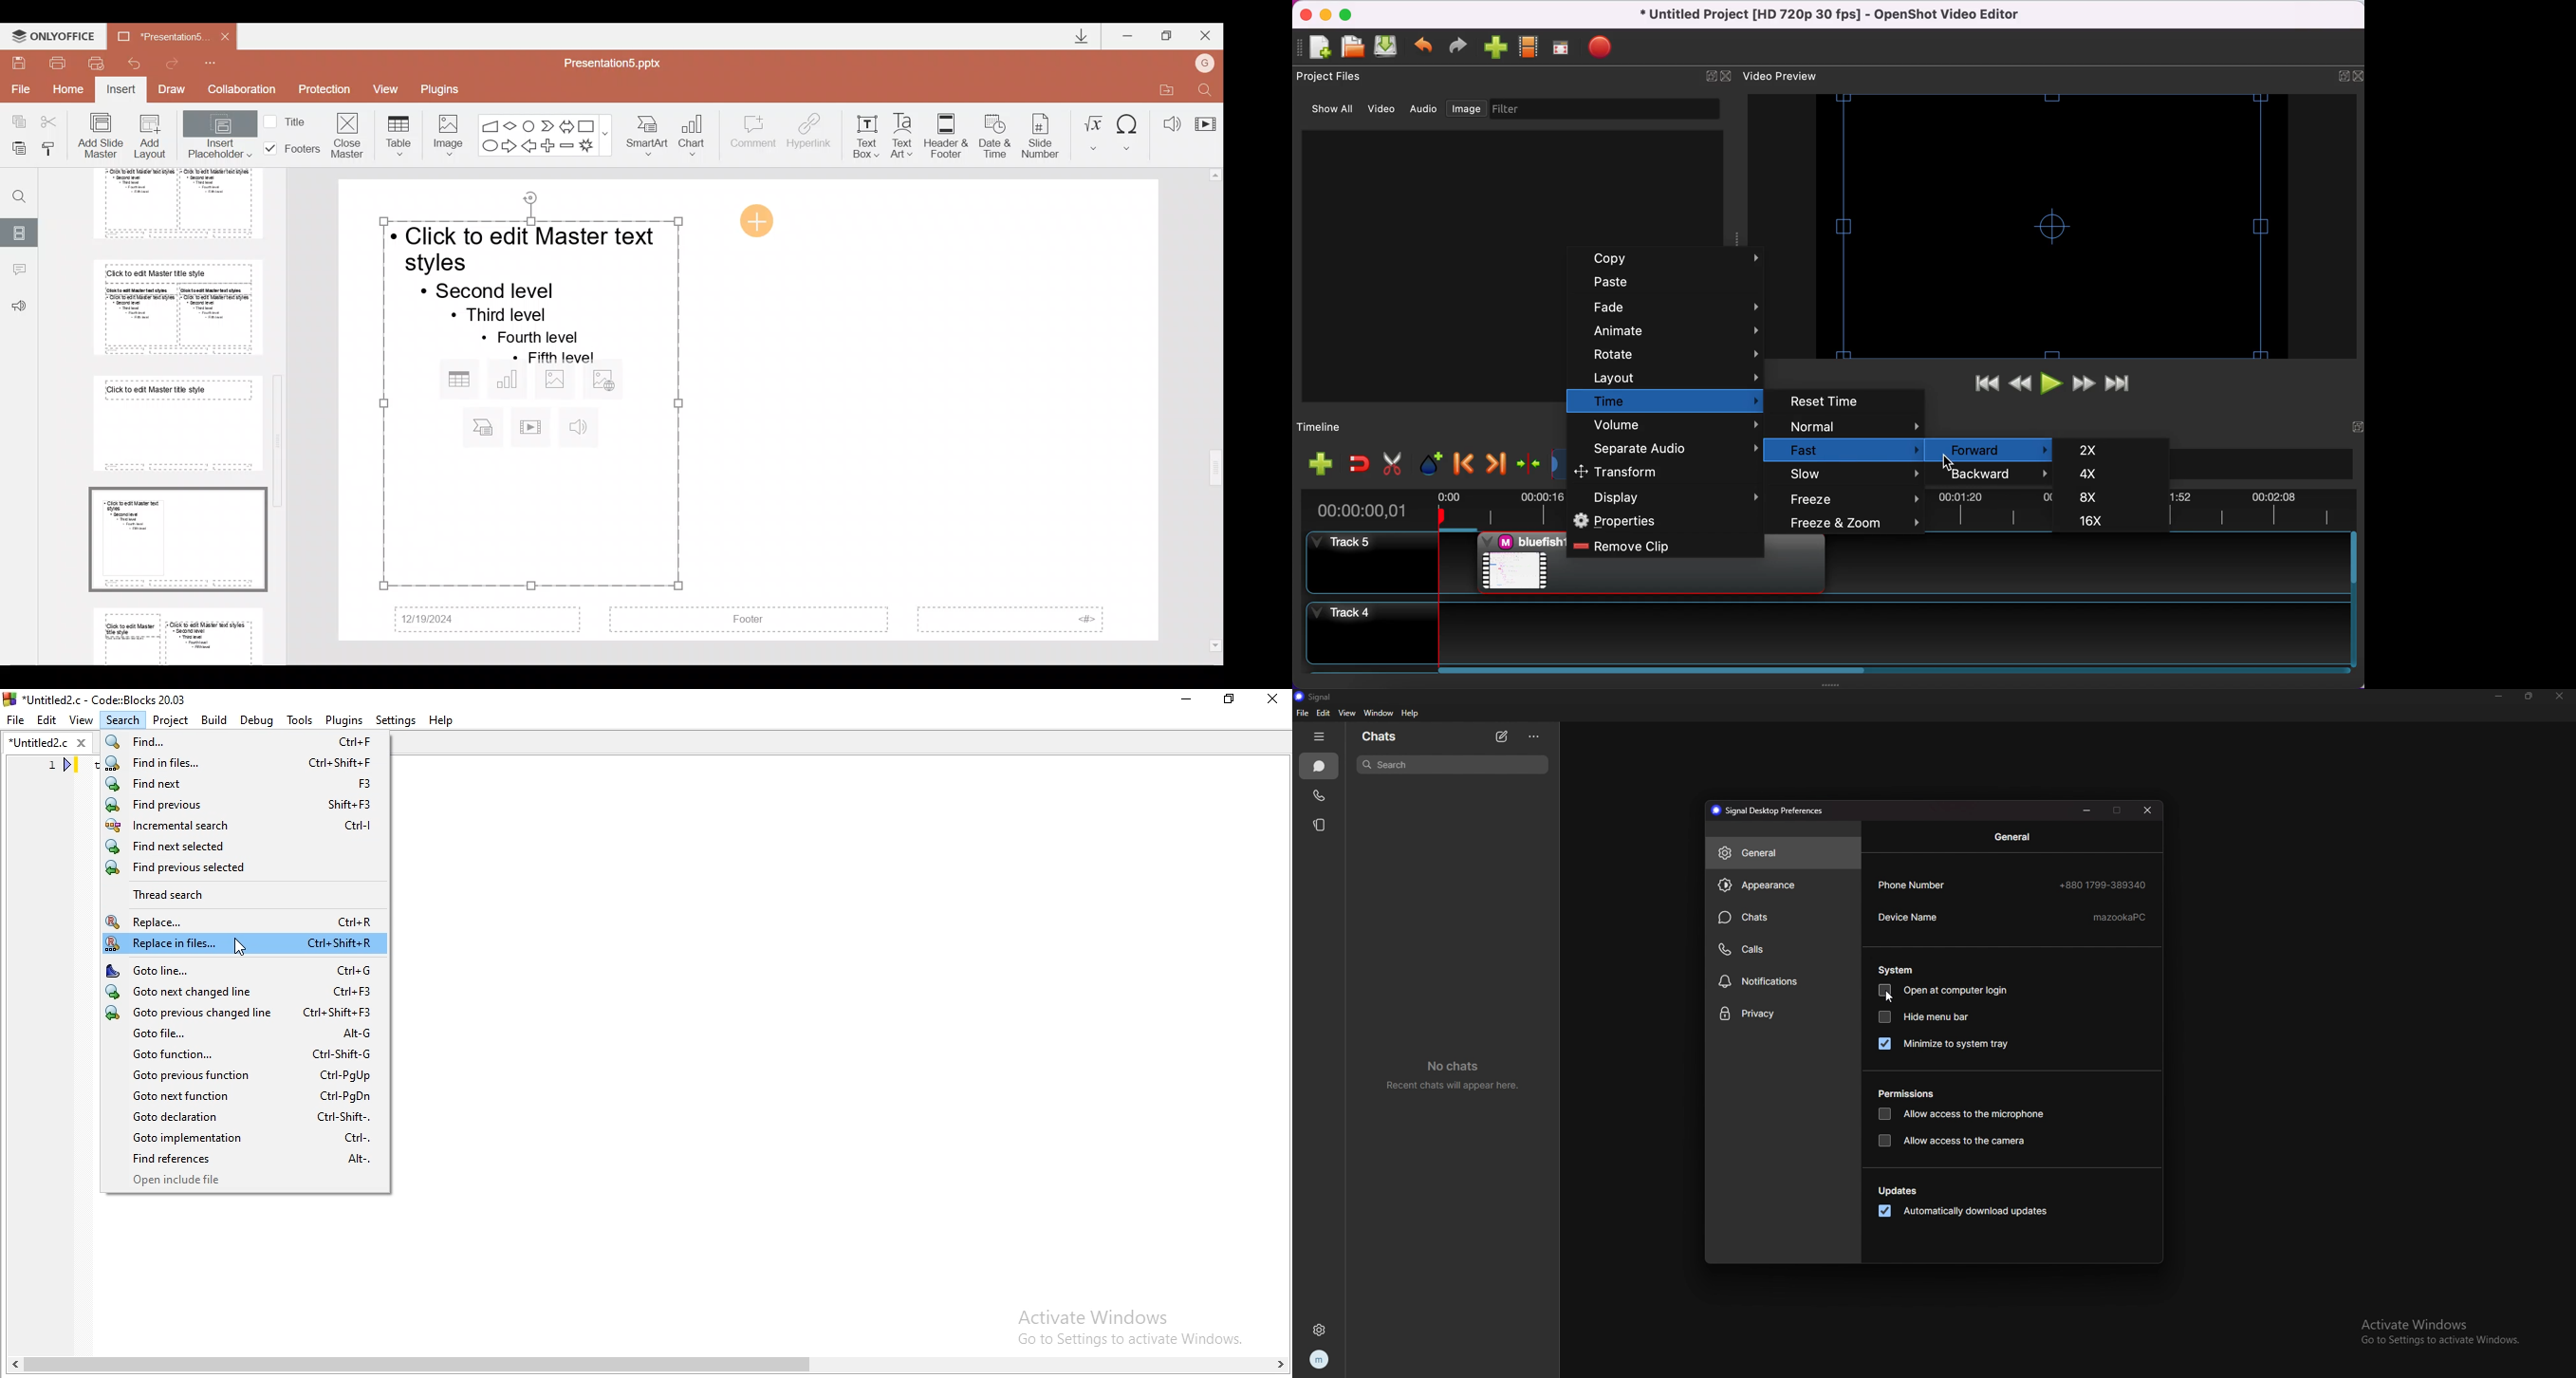 The image size is (2576, 1400). I want to click on Comments, so click(18, 271).